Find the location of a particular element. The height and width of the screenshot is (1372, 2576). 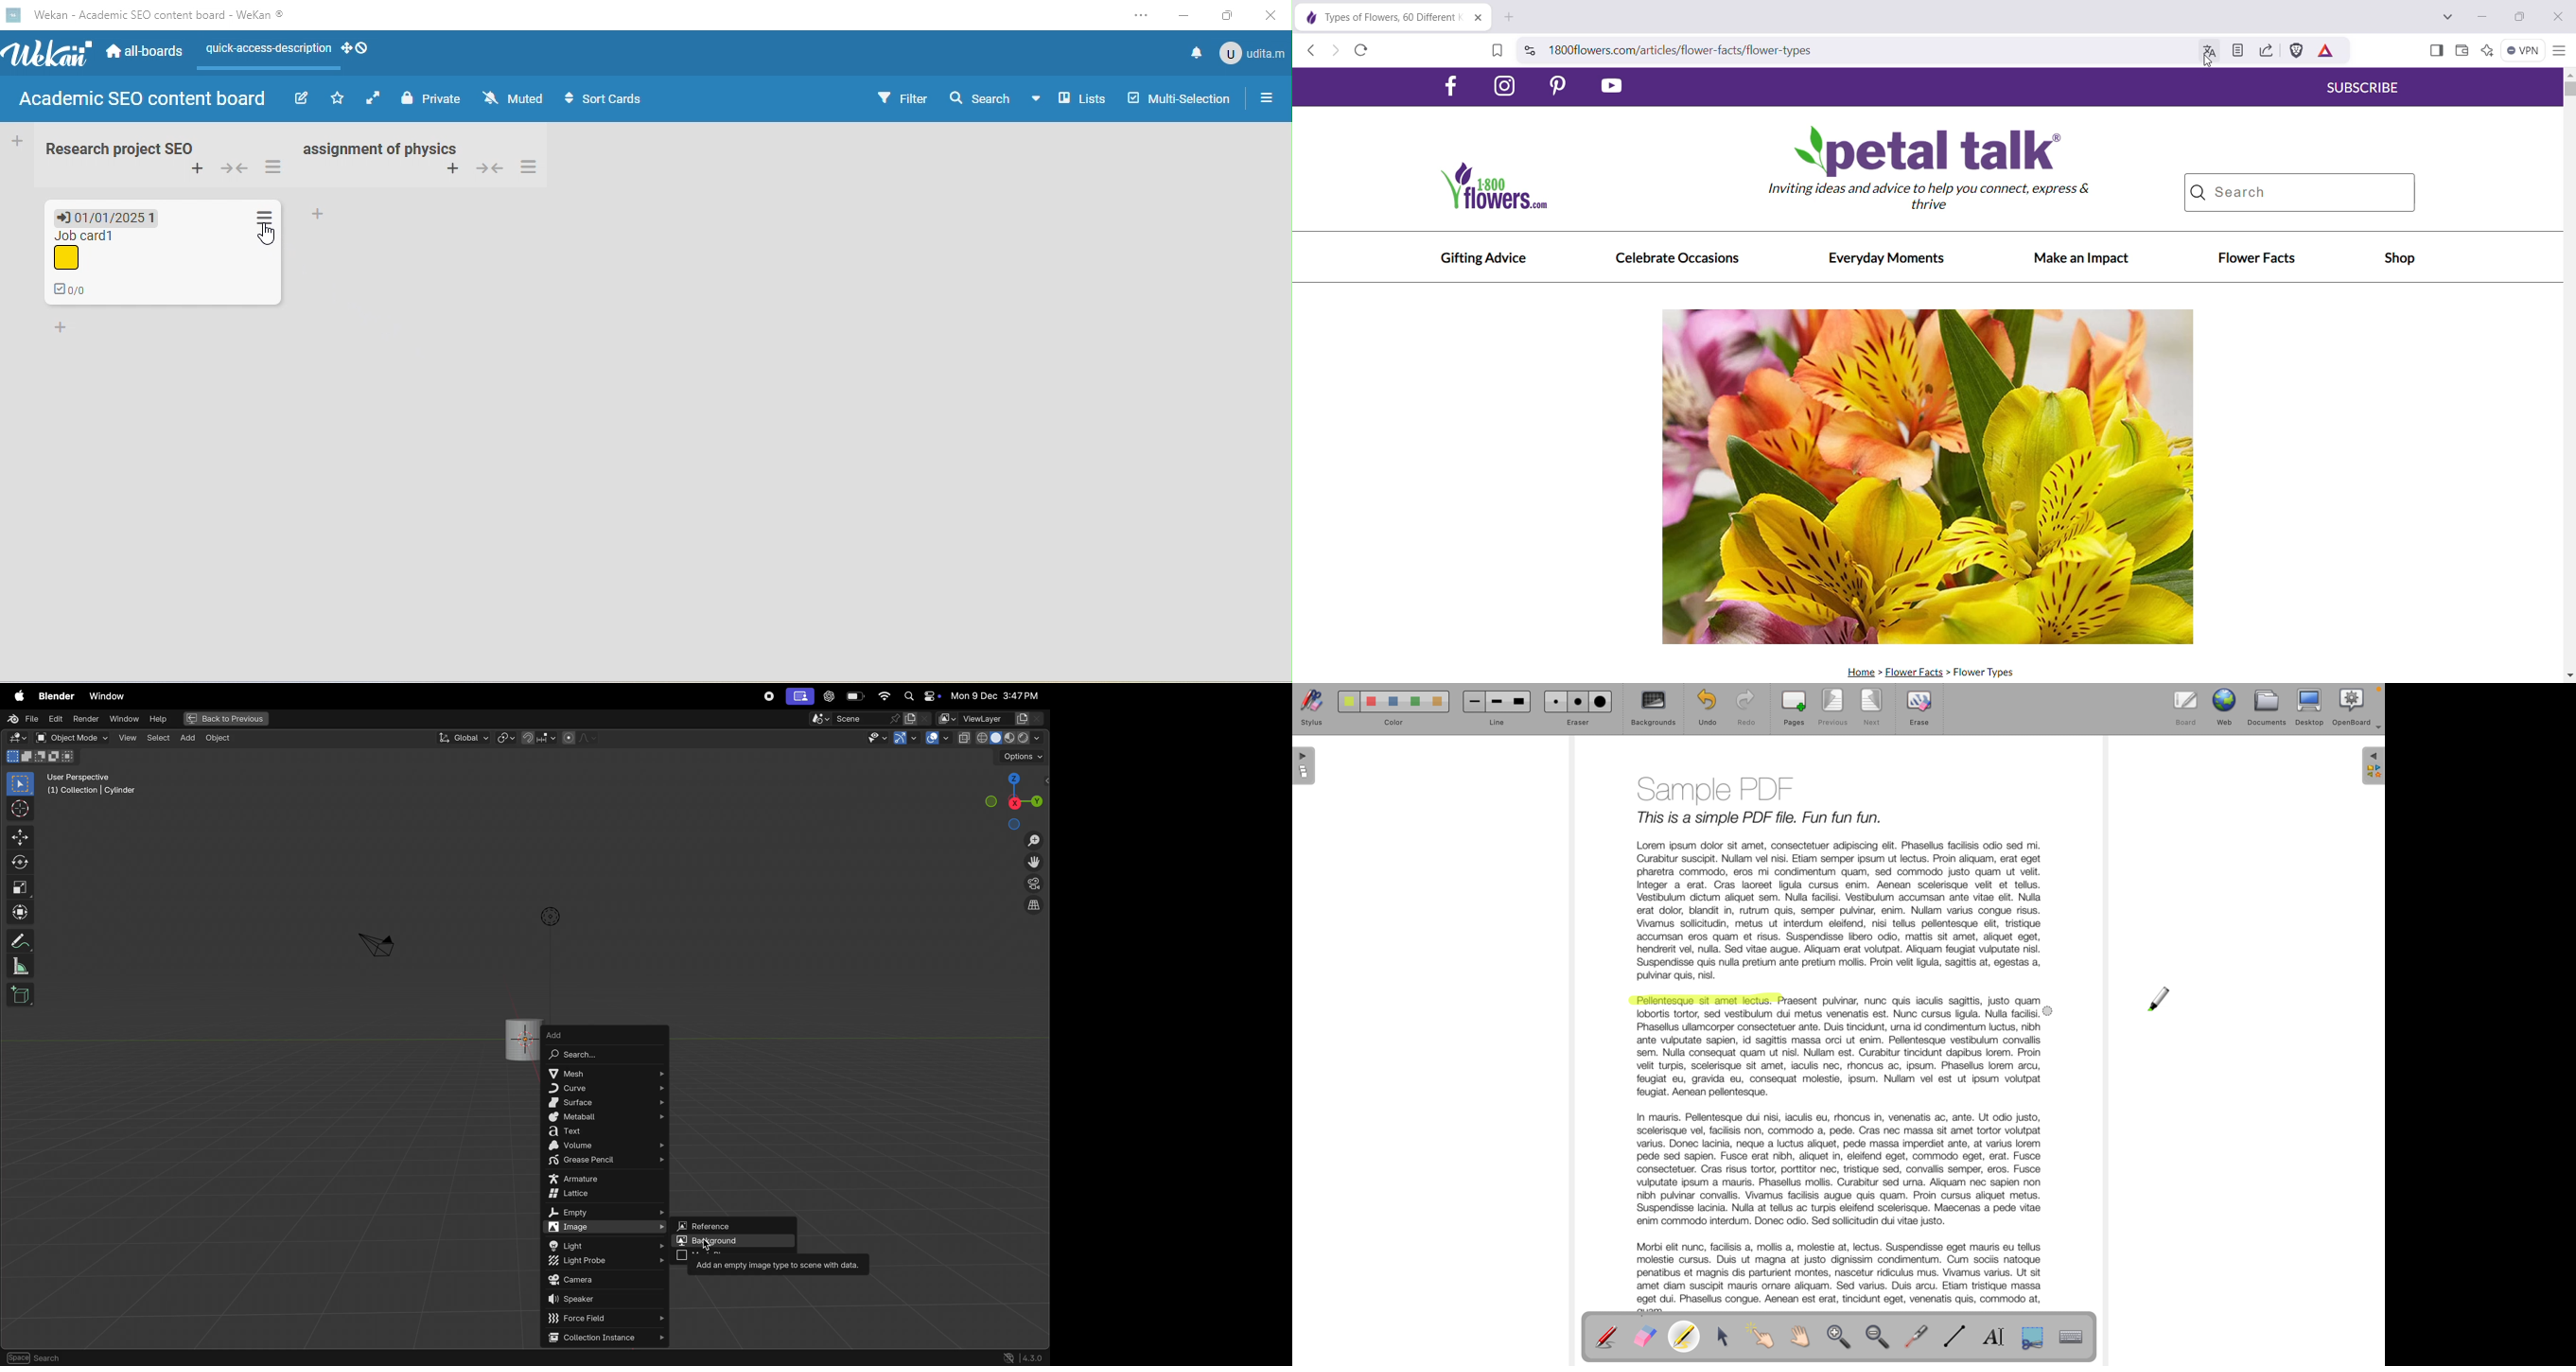

back to previous is located at coordinates (224, 717).